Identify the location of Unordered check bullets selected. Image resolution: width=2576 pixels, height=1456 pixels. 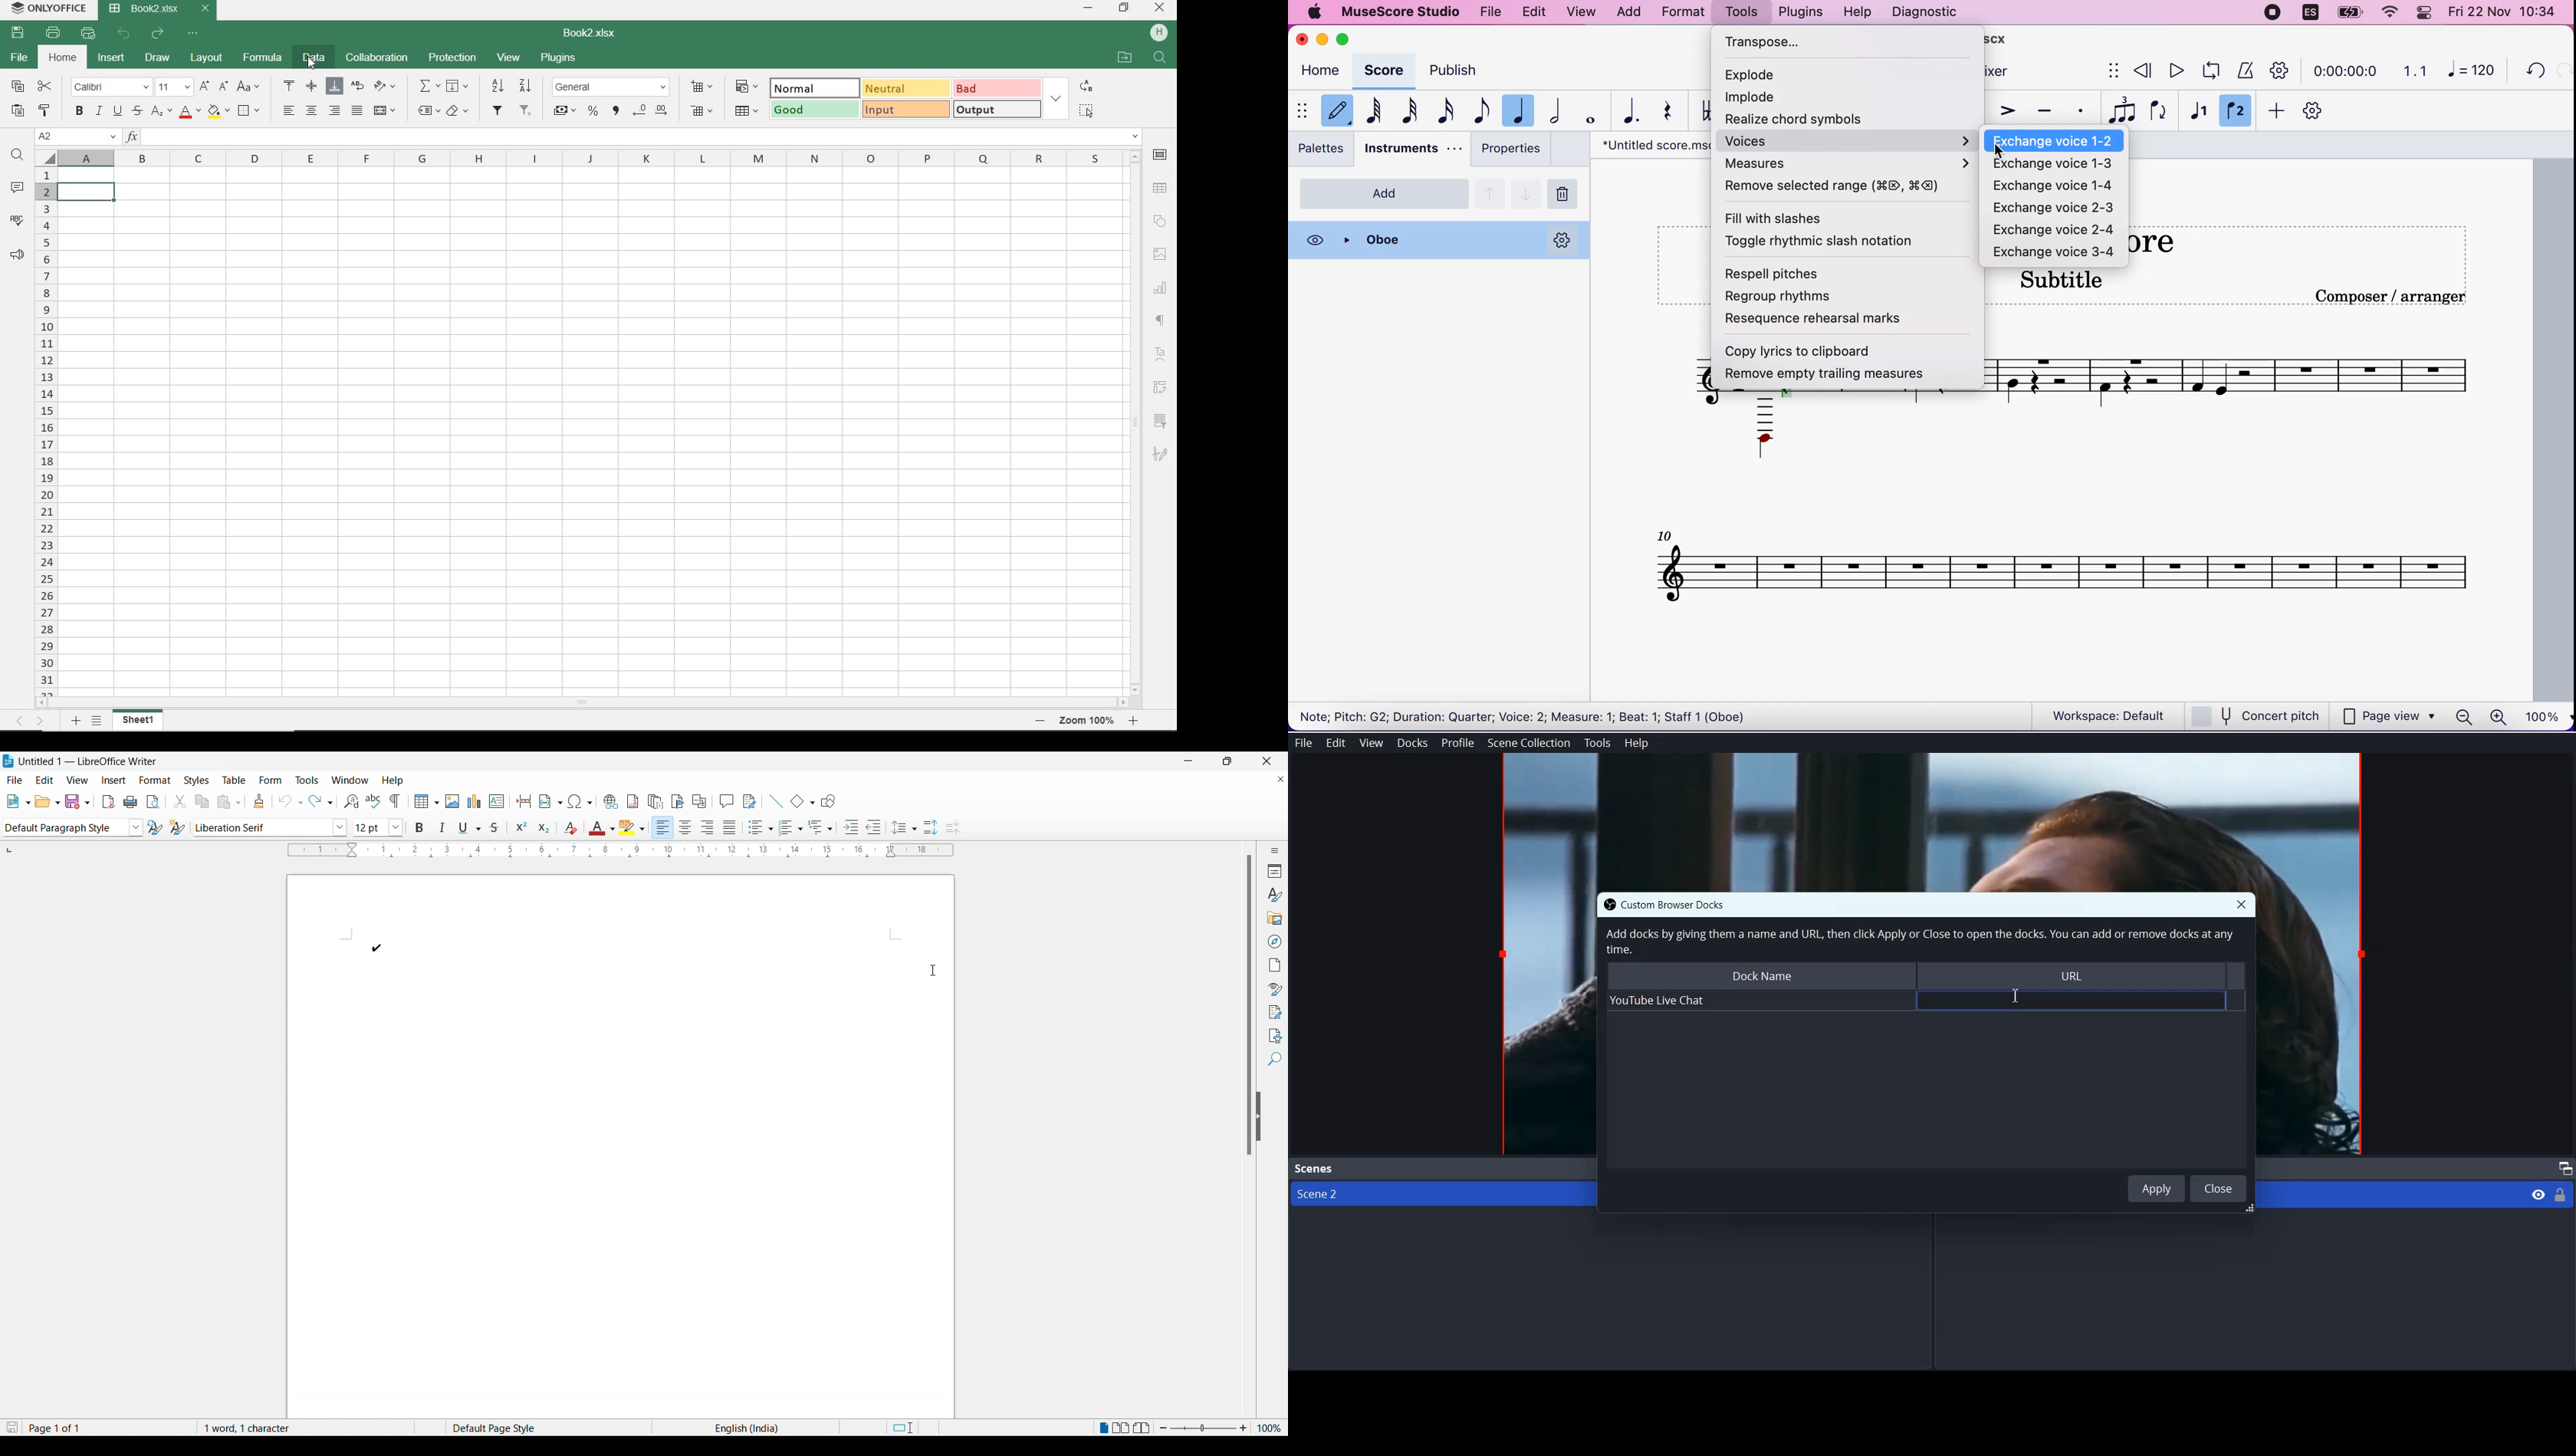
(382, 947).